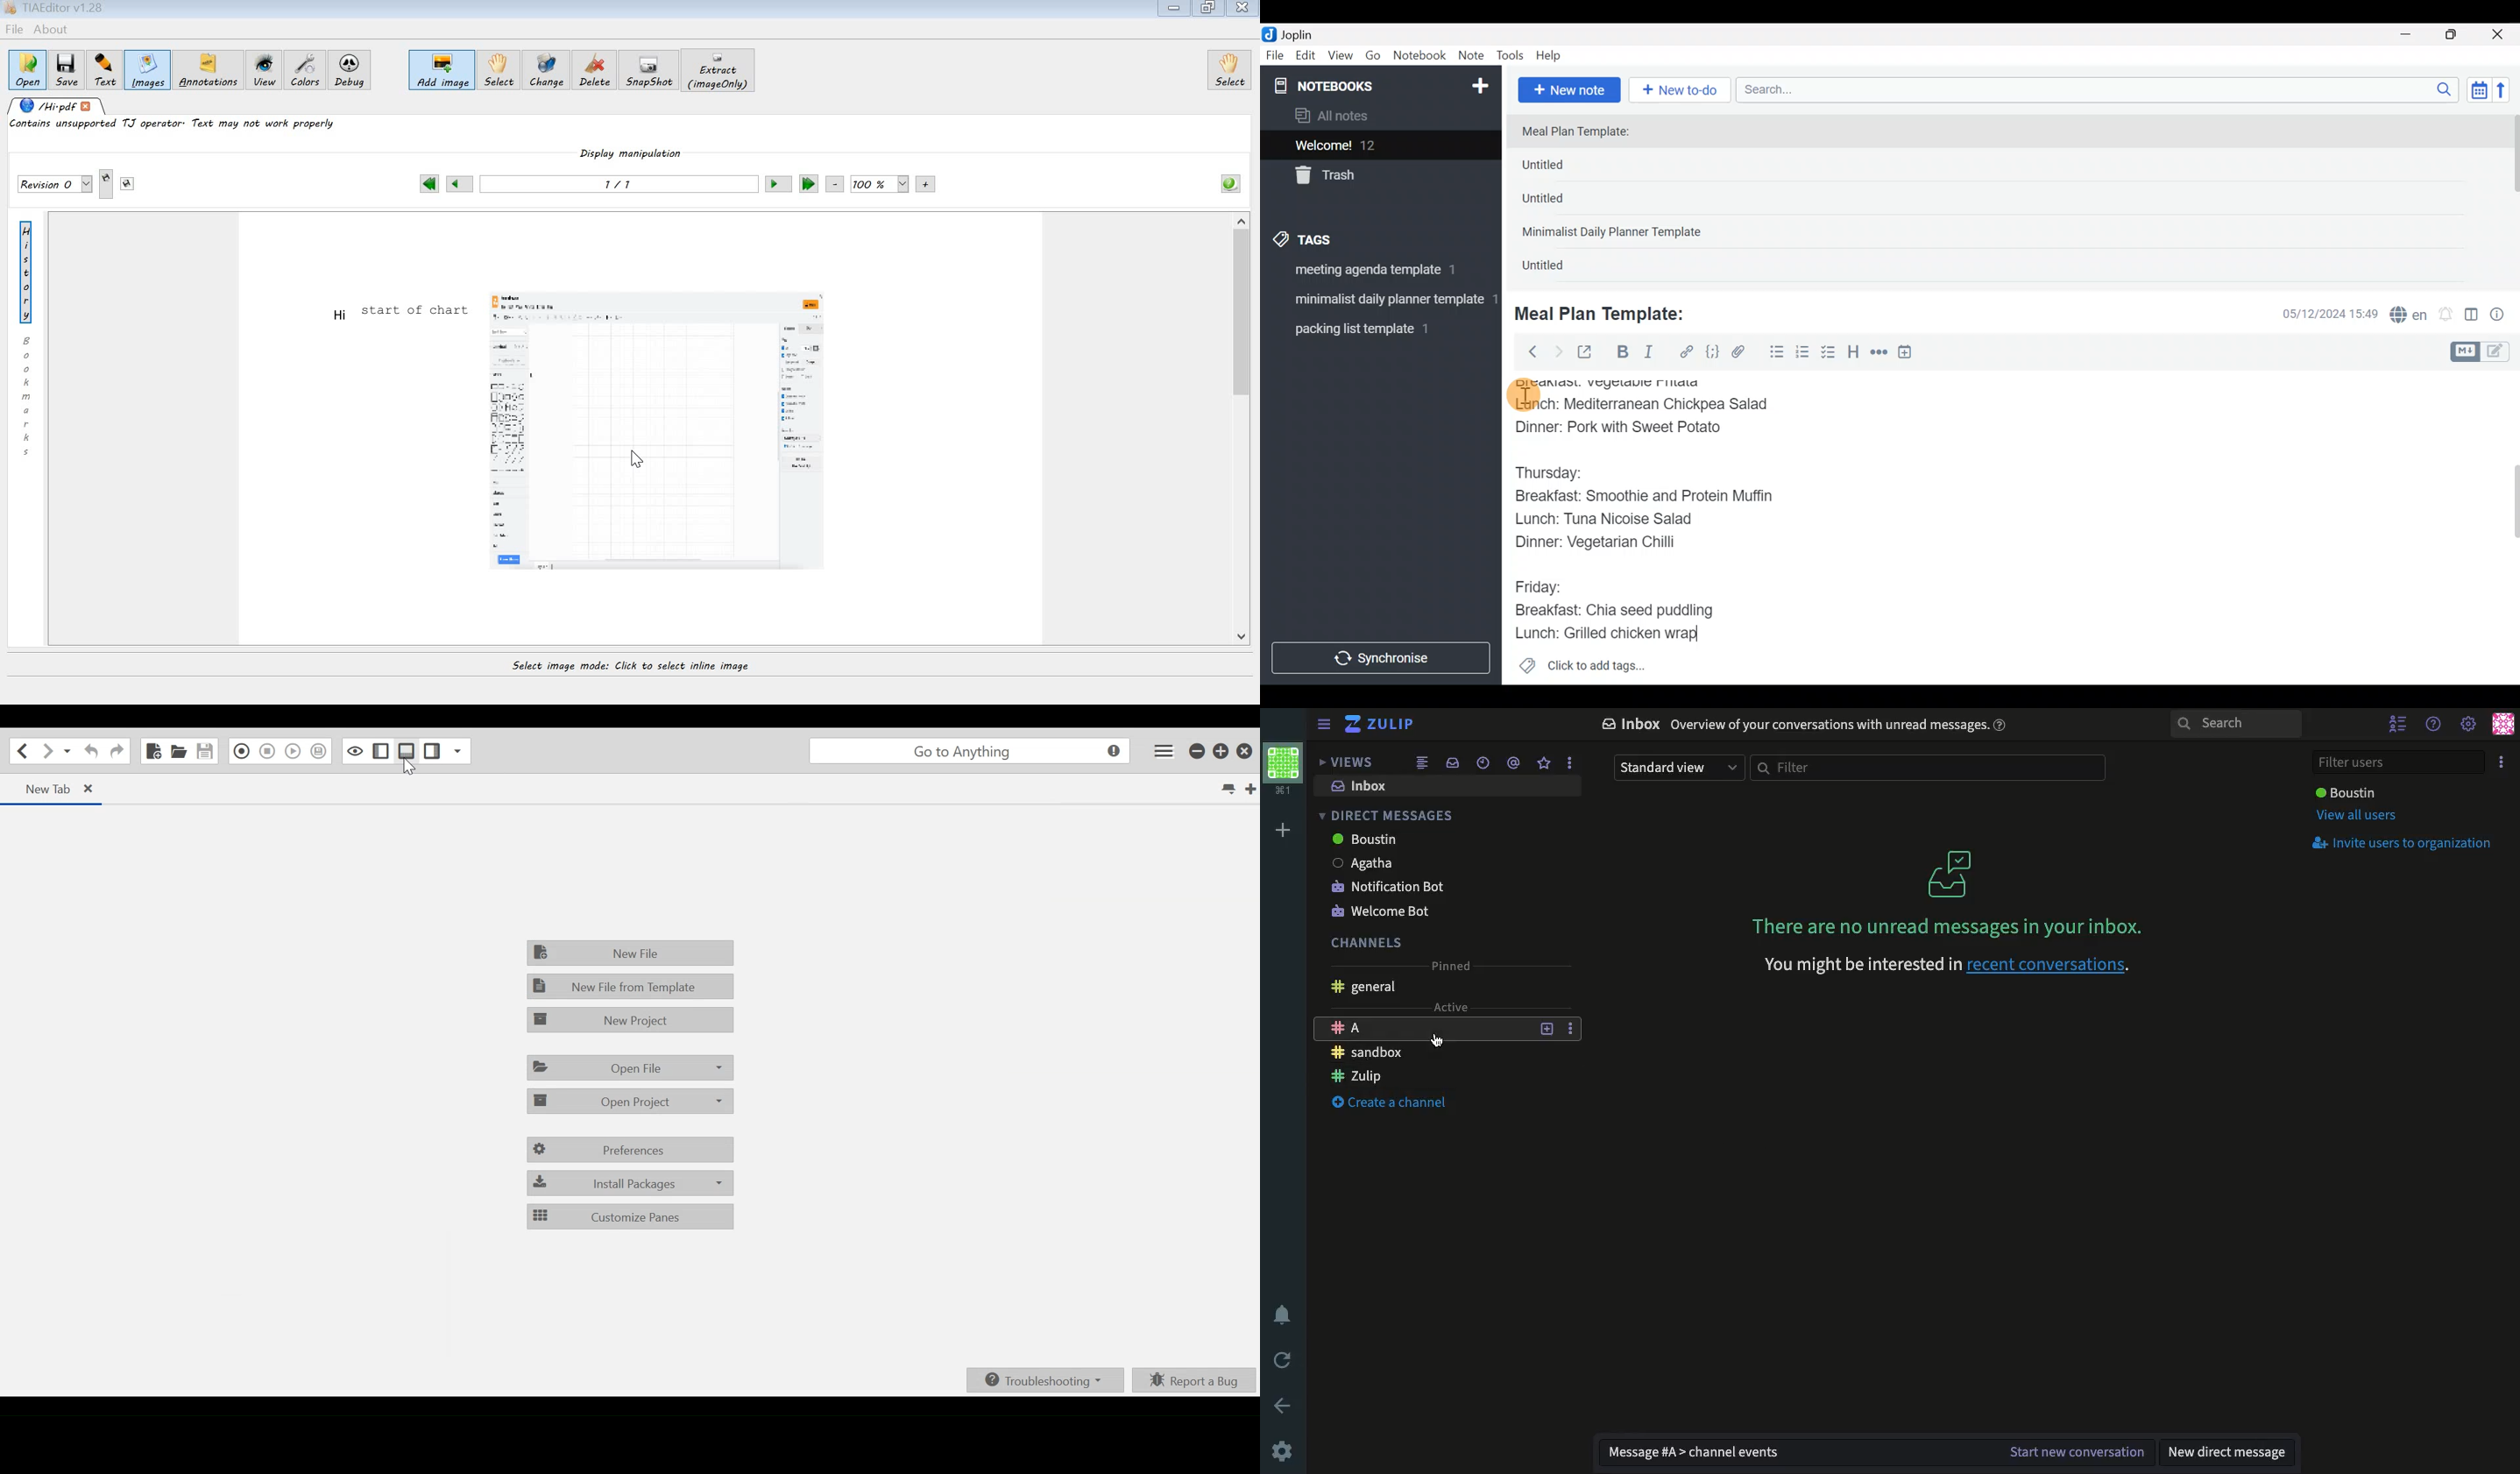  Describe the element at coordinates (1616, 234) in the screenshot. I see `Minimalist Daily Planner Template` at that location.